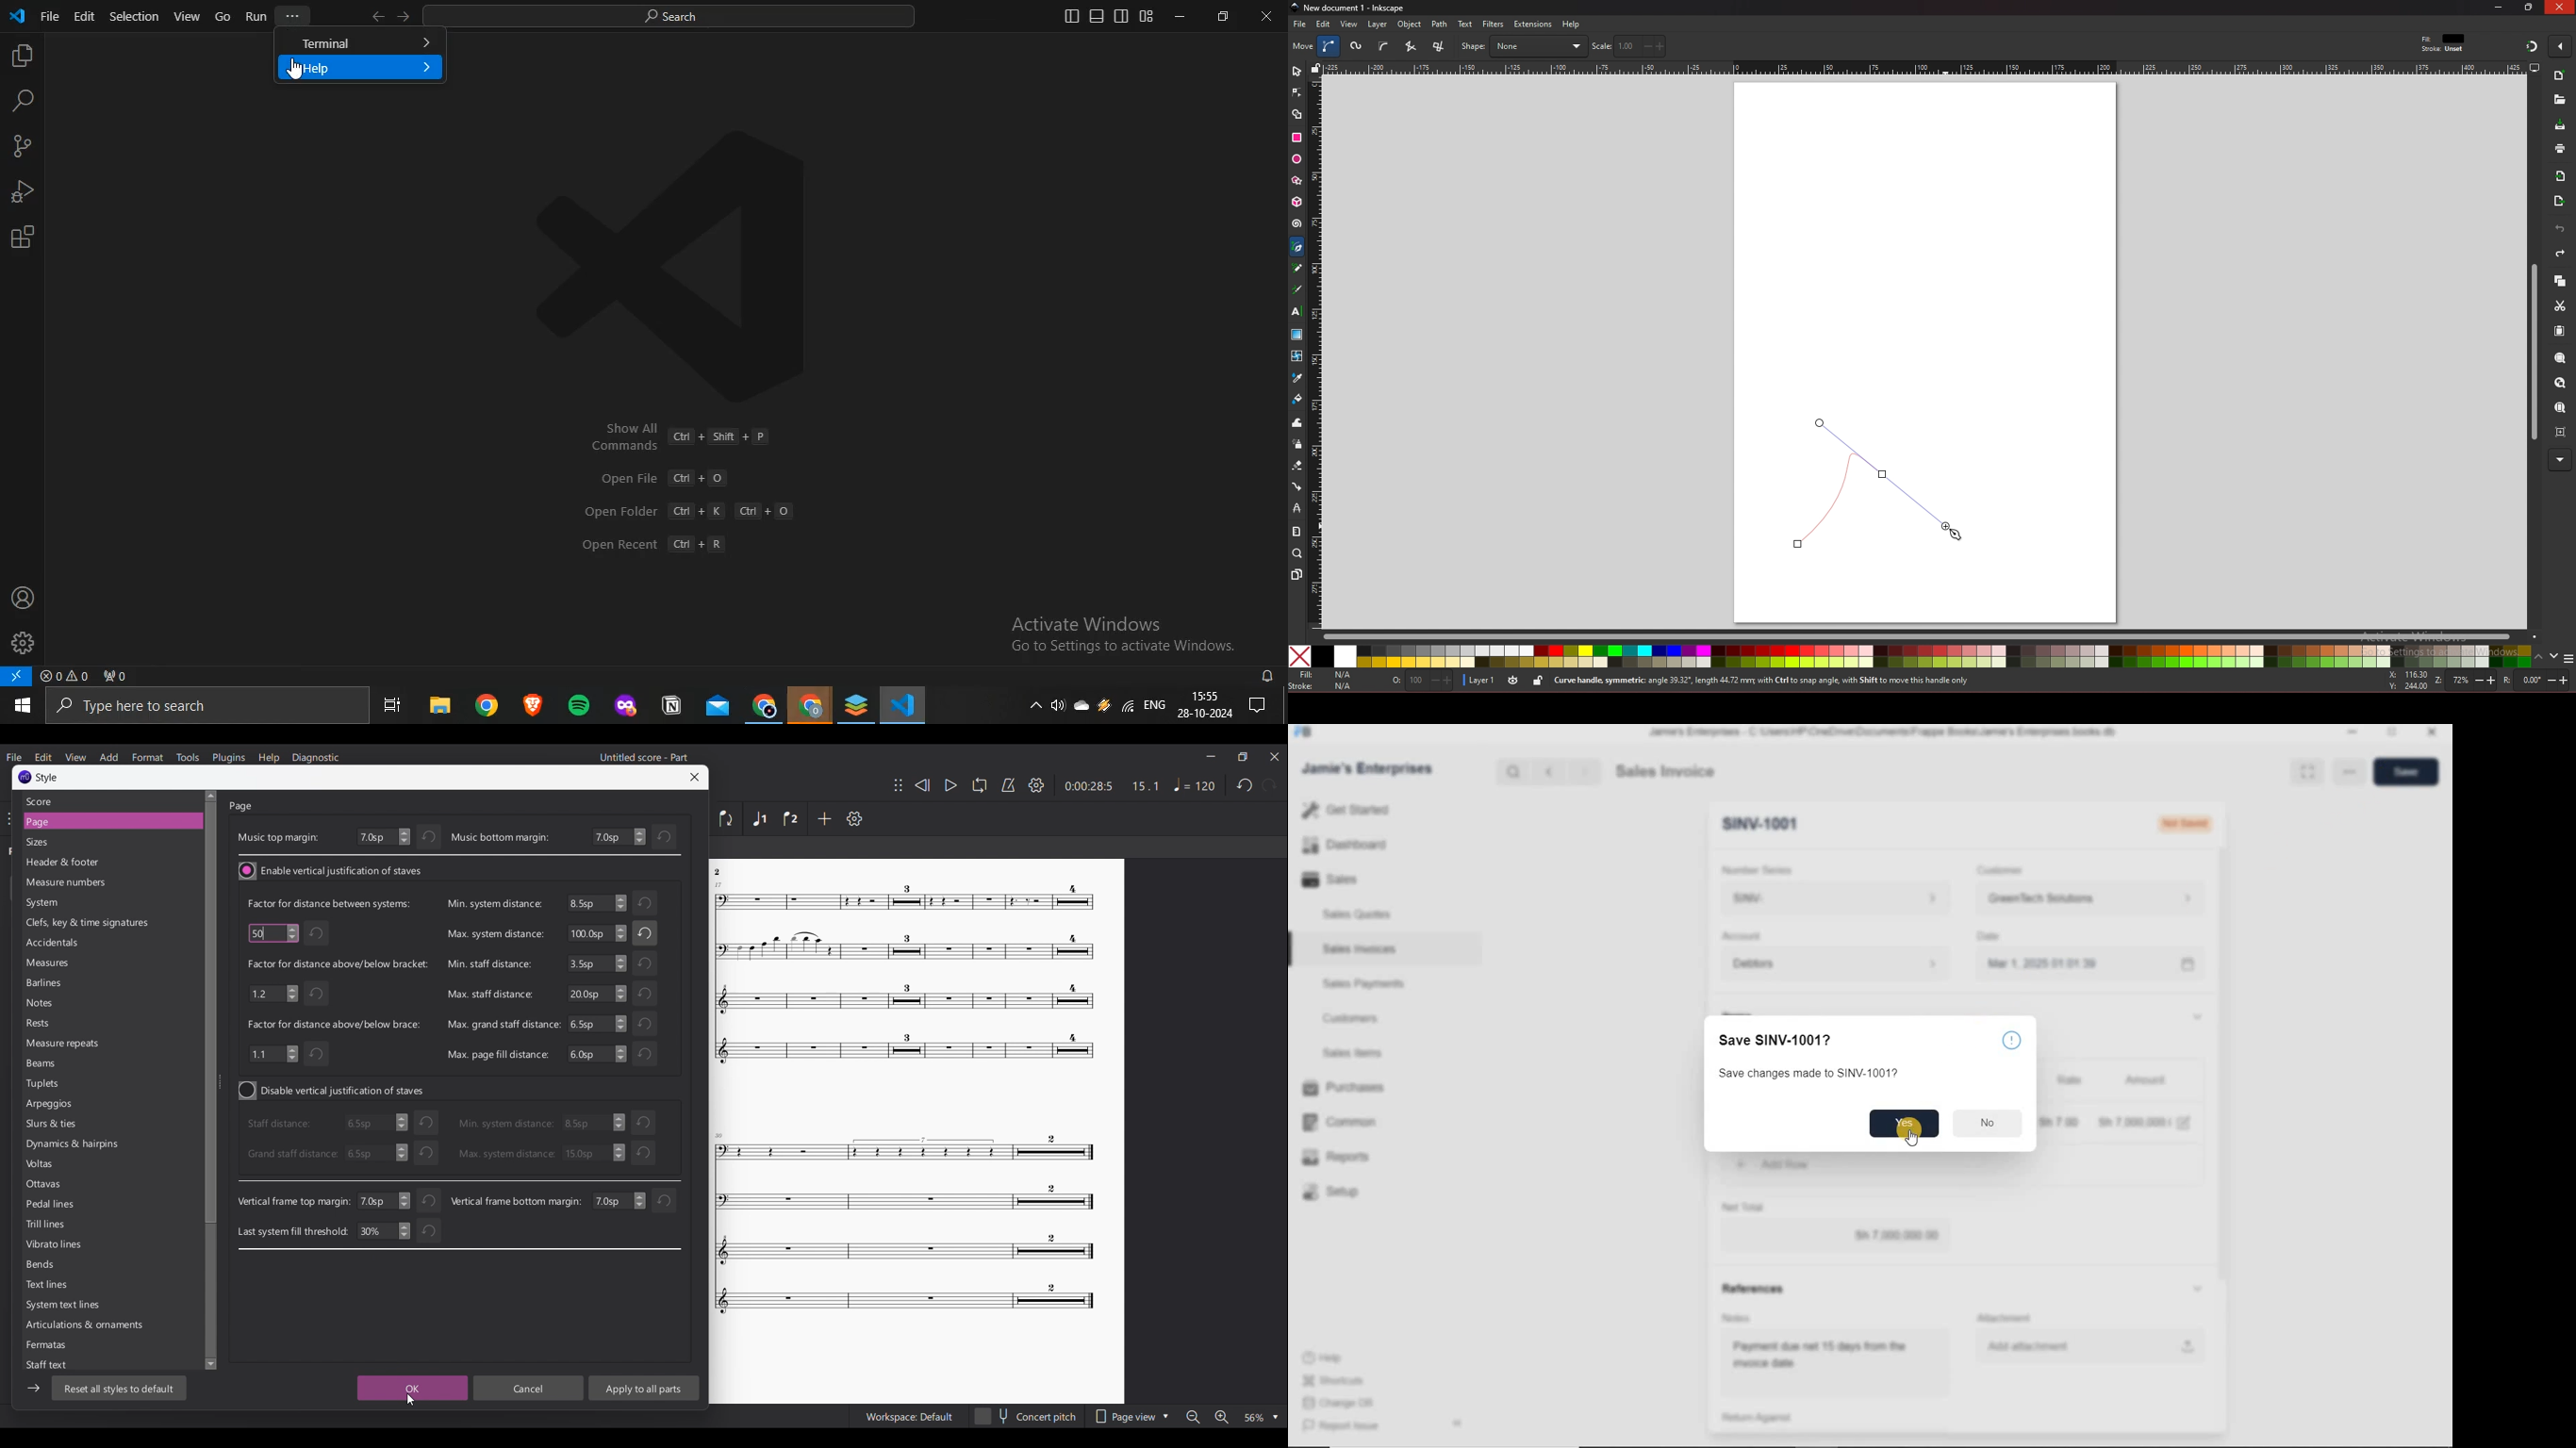  I want to click on minimize, so click(1179, 15).